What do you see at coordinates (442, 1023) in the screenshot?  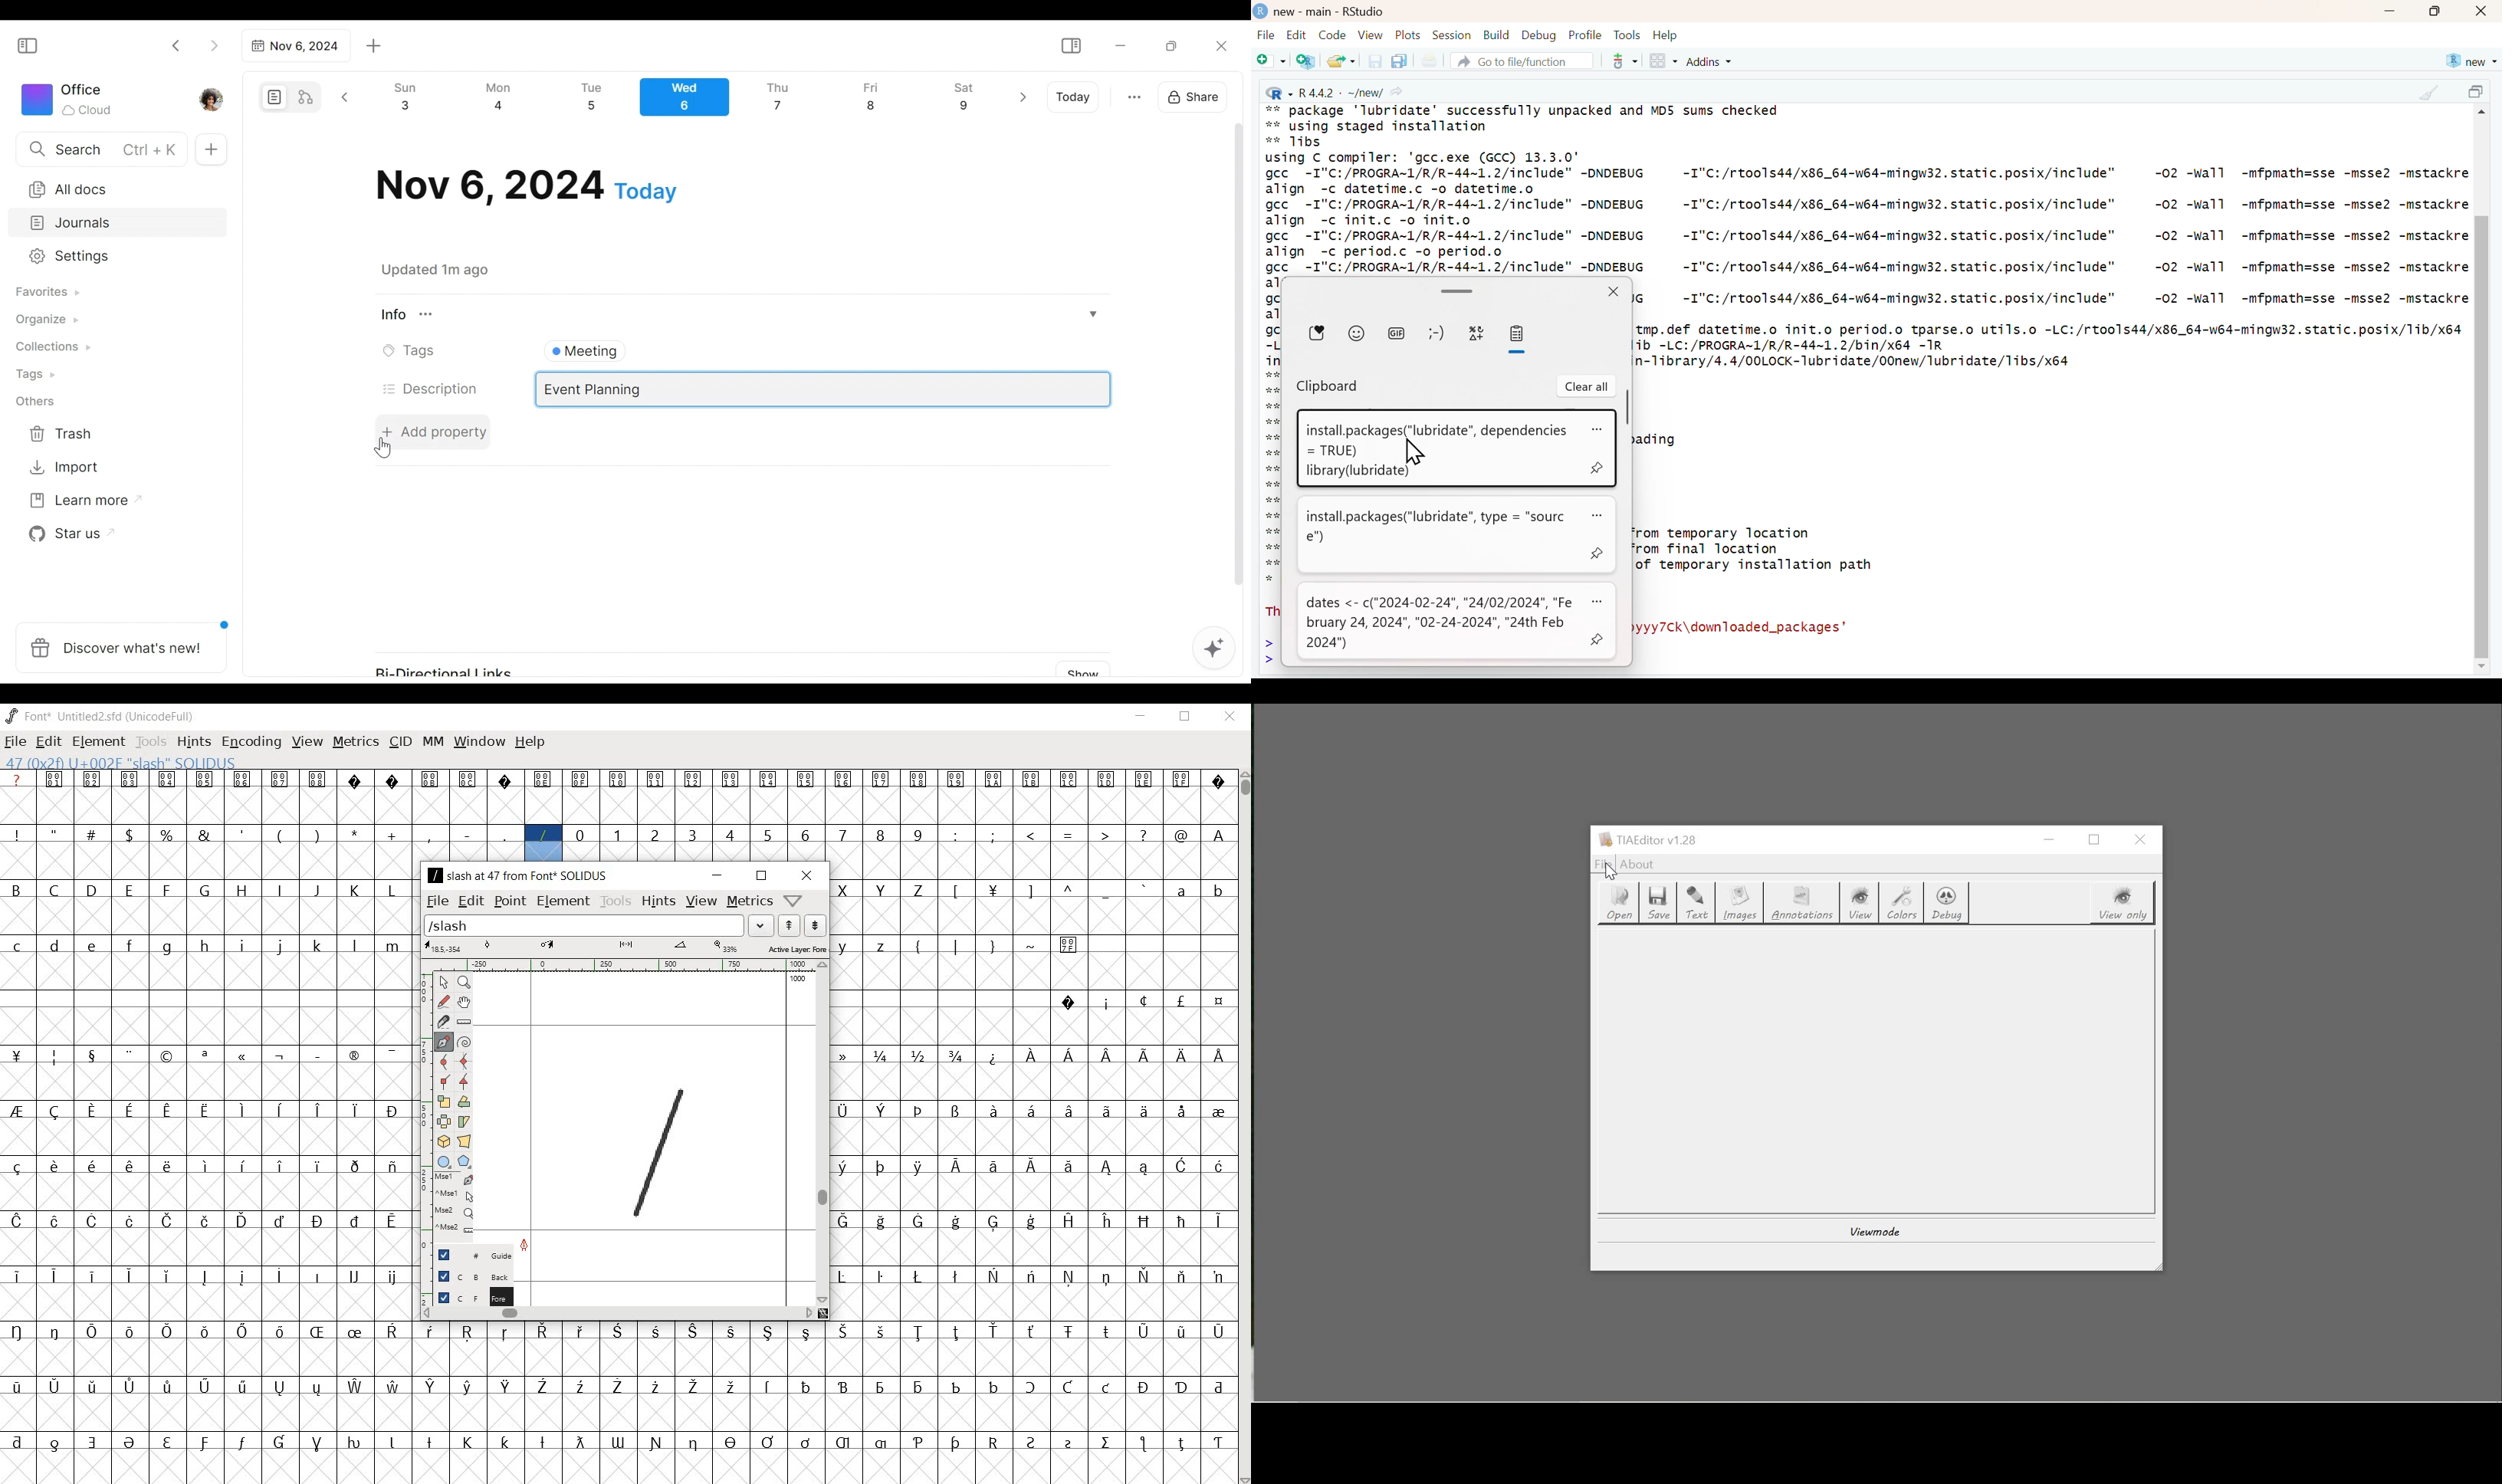 I see `cut splines in two` at bounding box center [442, 1023].